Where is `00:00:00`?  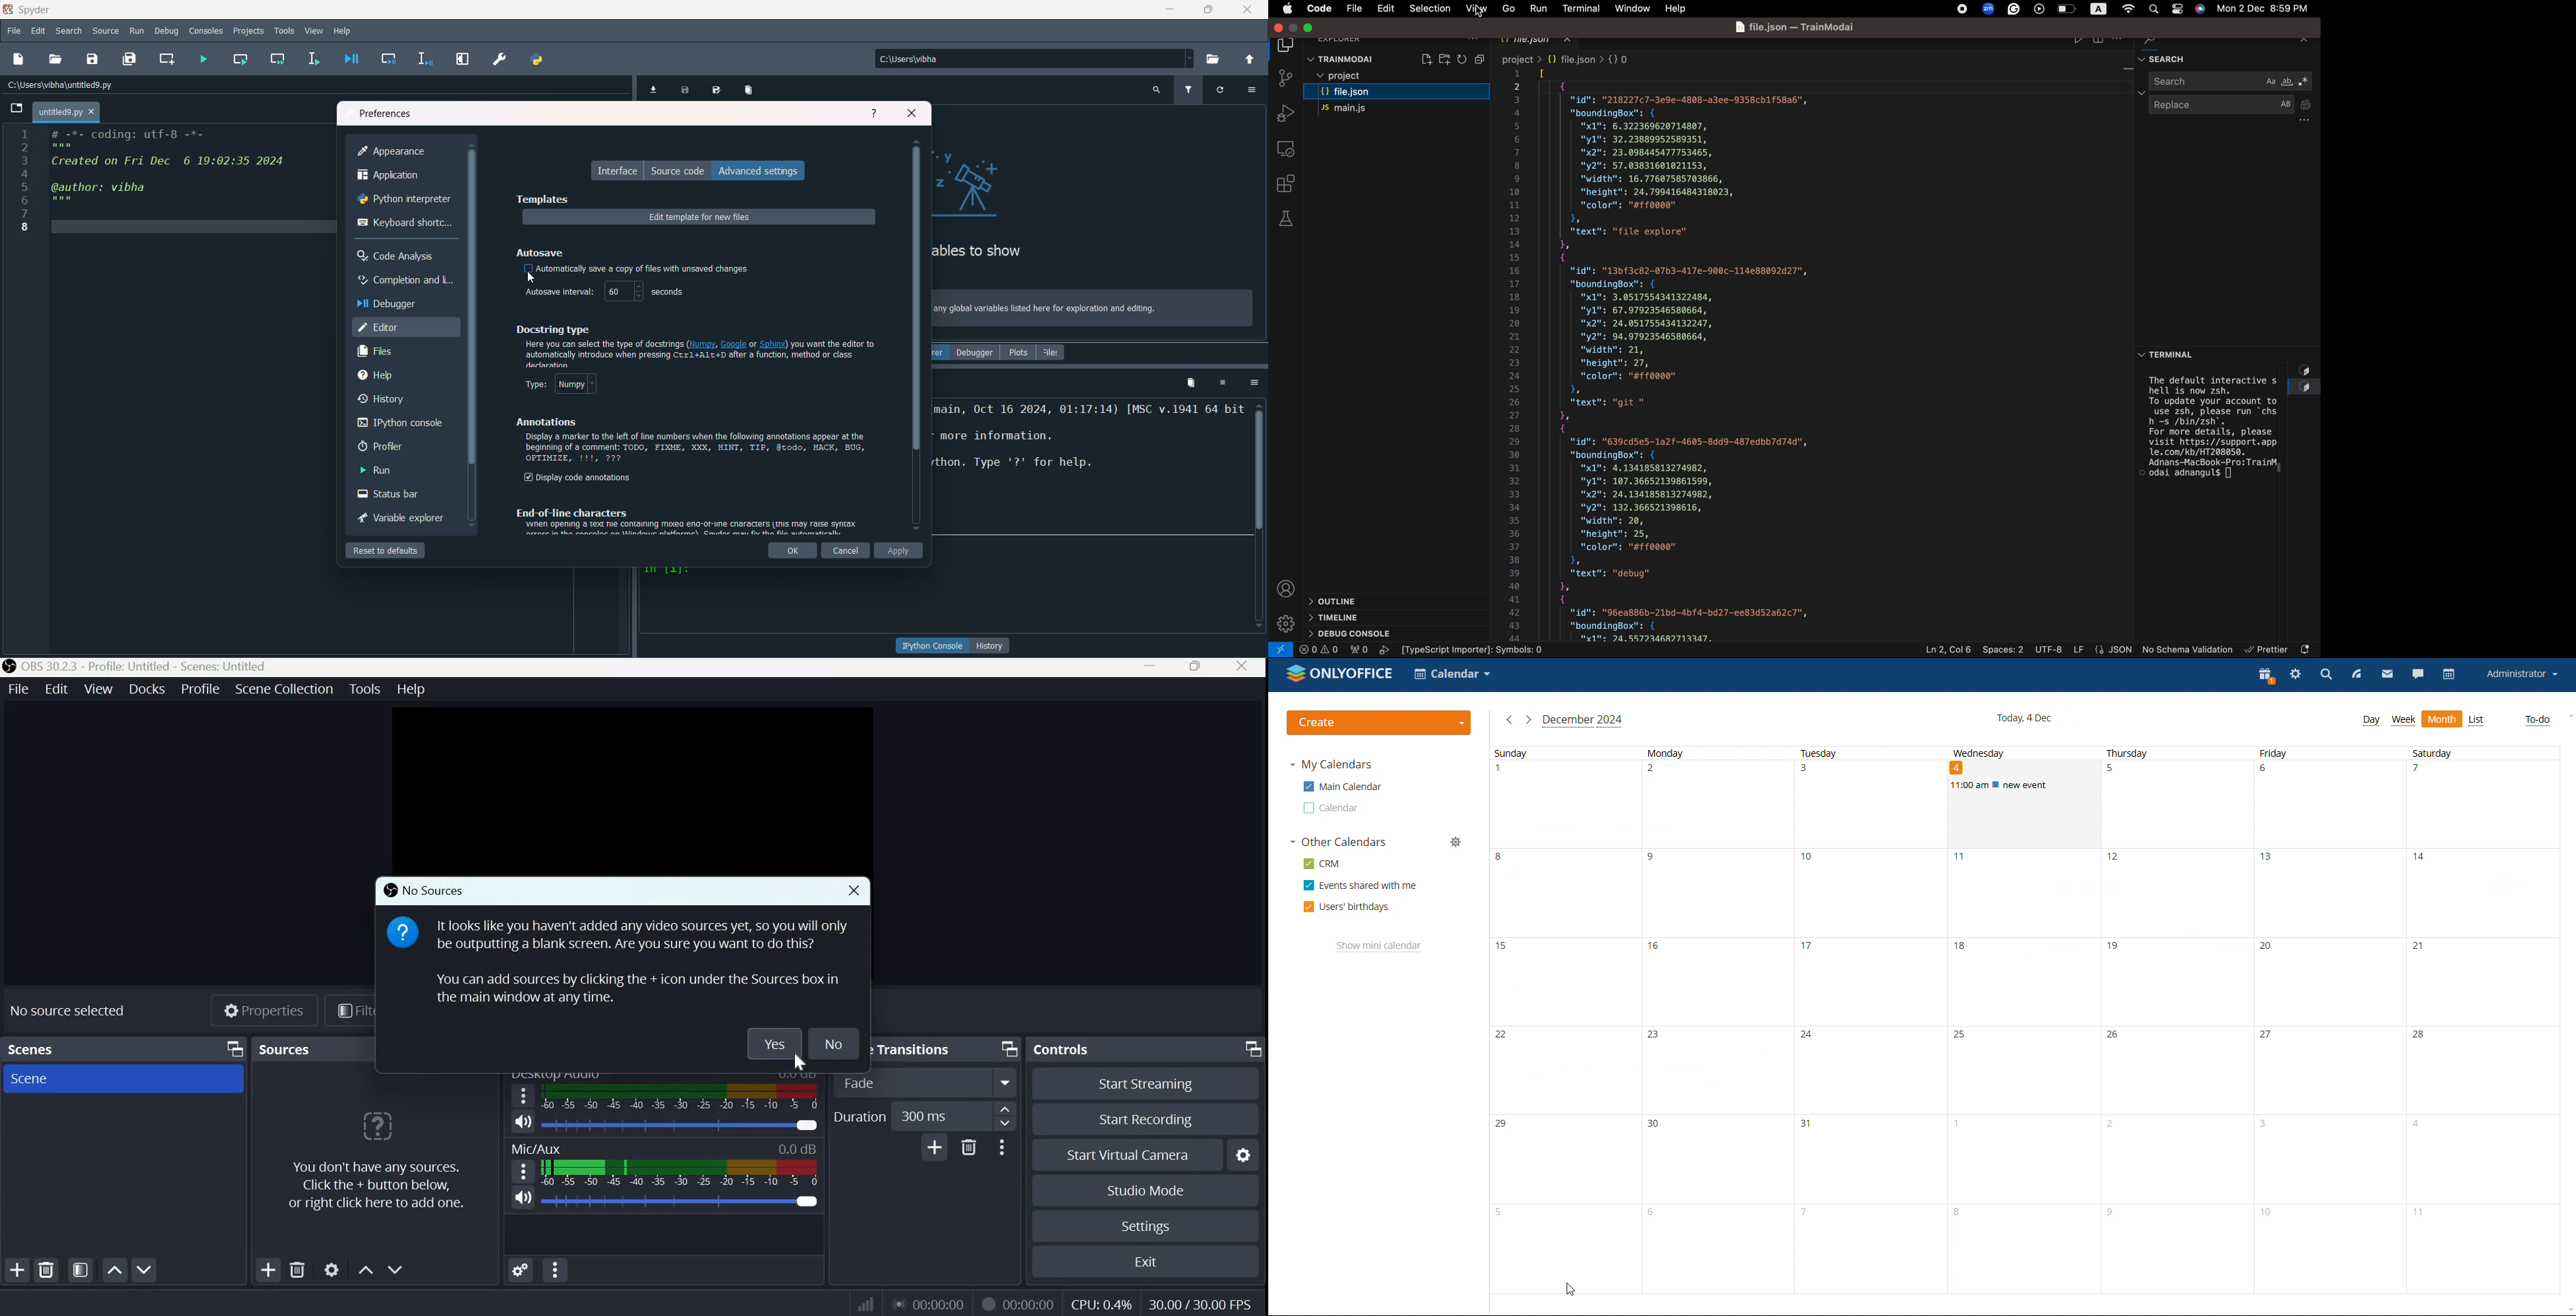 00:00:00 is located at coordinates (929, 1302).